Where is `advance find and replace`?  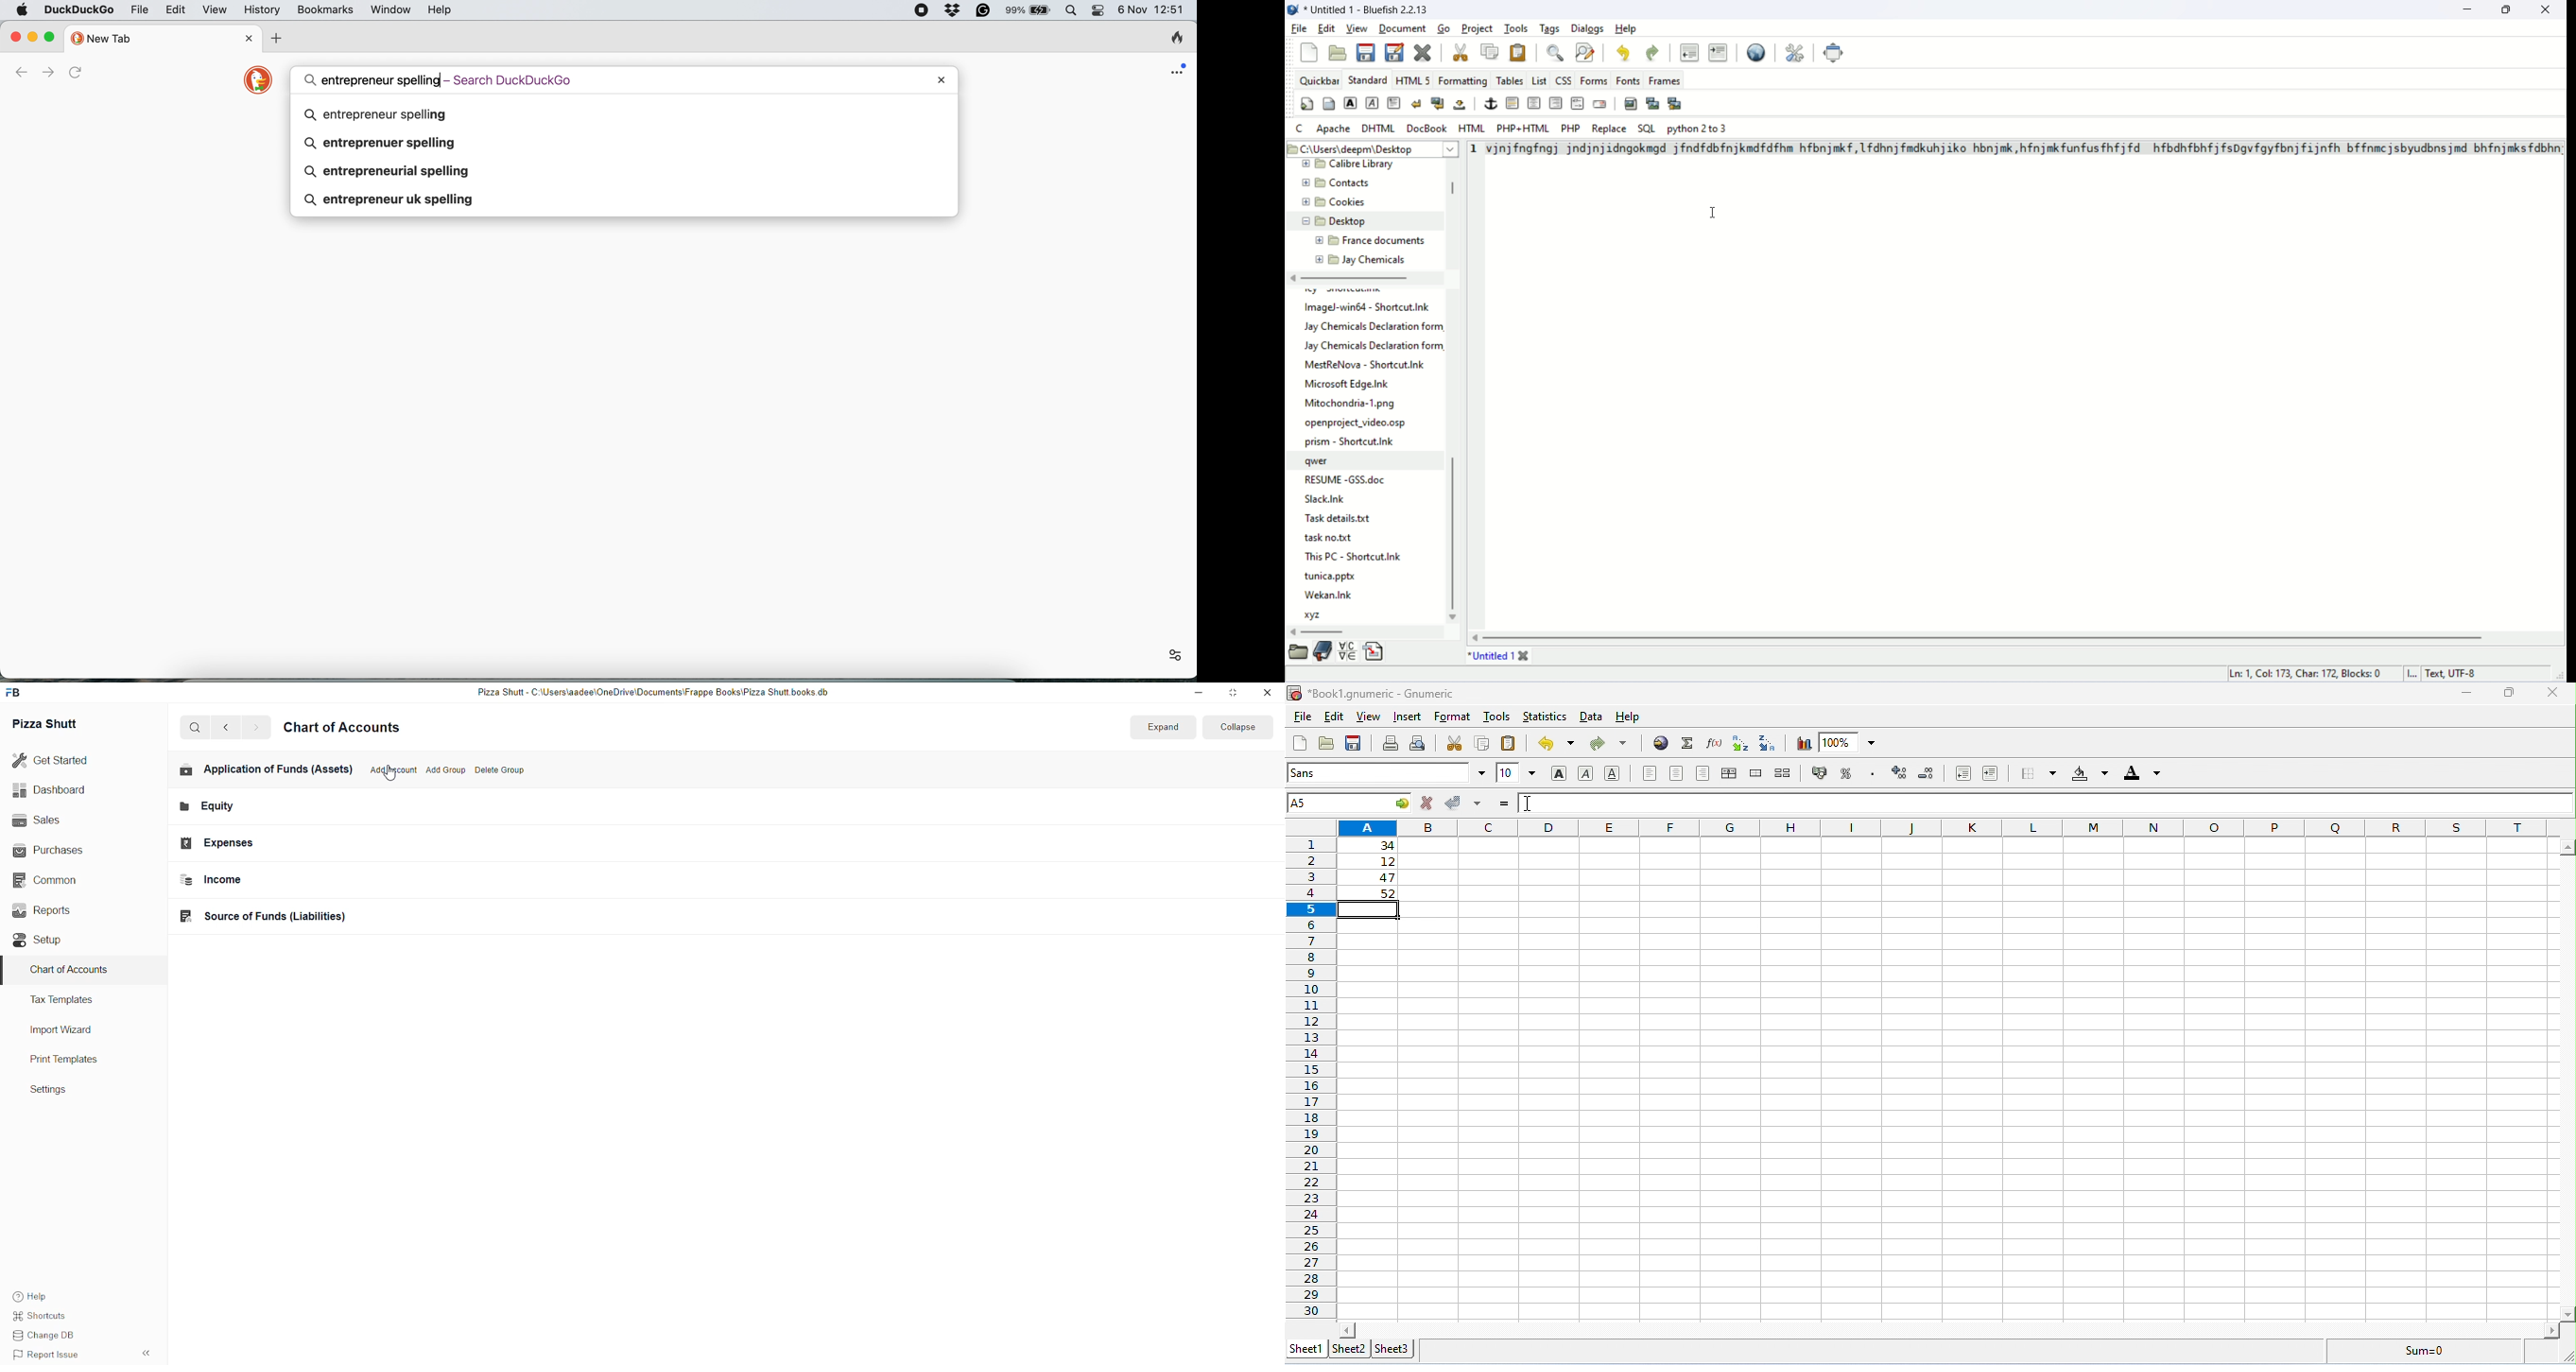
advance find and replace is located at coordinates (1586, 52).